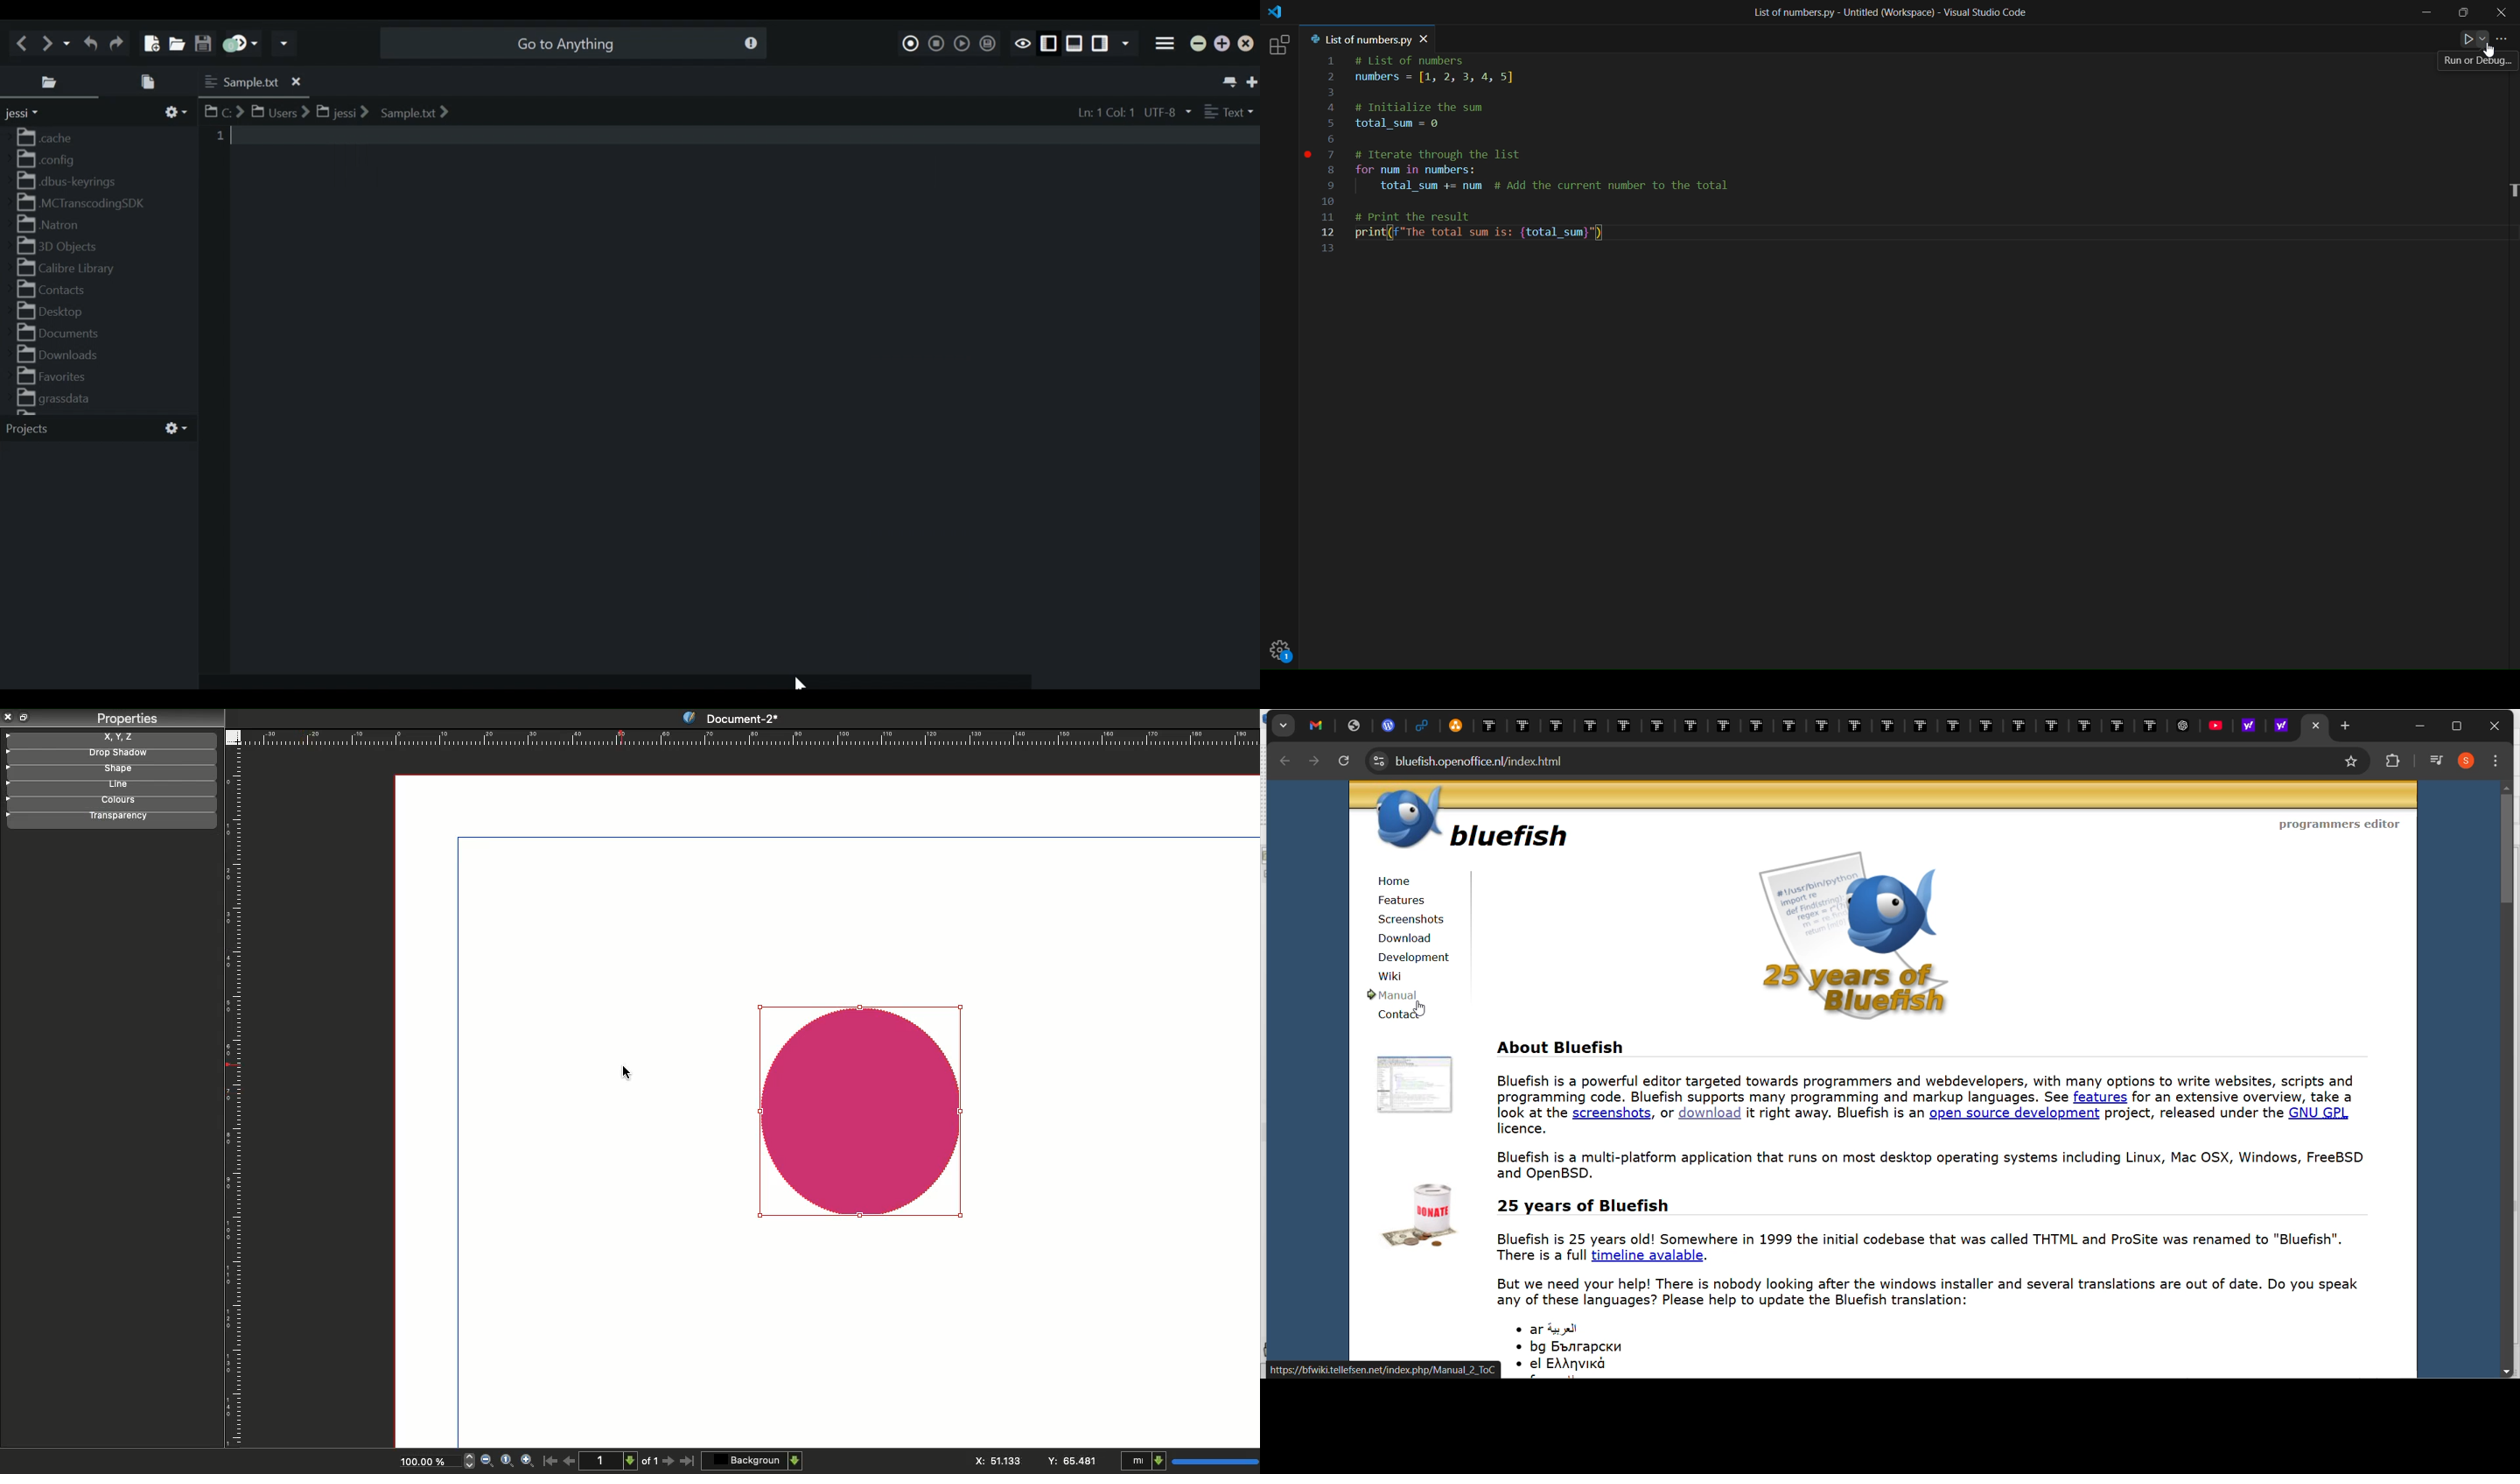  What do you see at coordinates (2507, 850) in the screenshot?
I see `vertical scroll bar` at bounding box center [2507, 850].